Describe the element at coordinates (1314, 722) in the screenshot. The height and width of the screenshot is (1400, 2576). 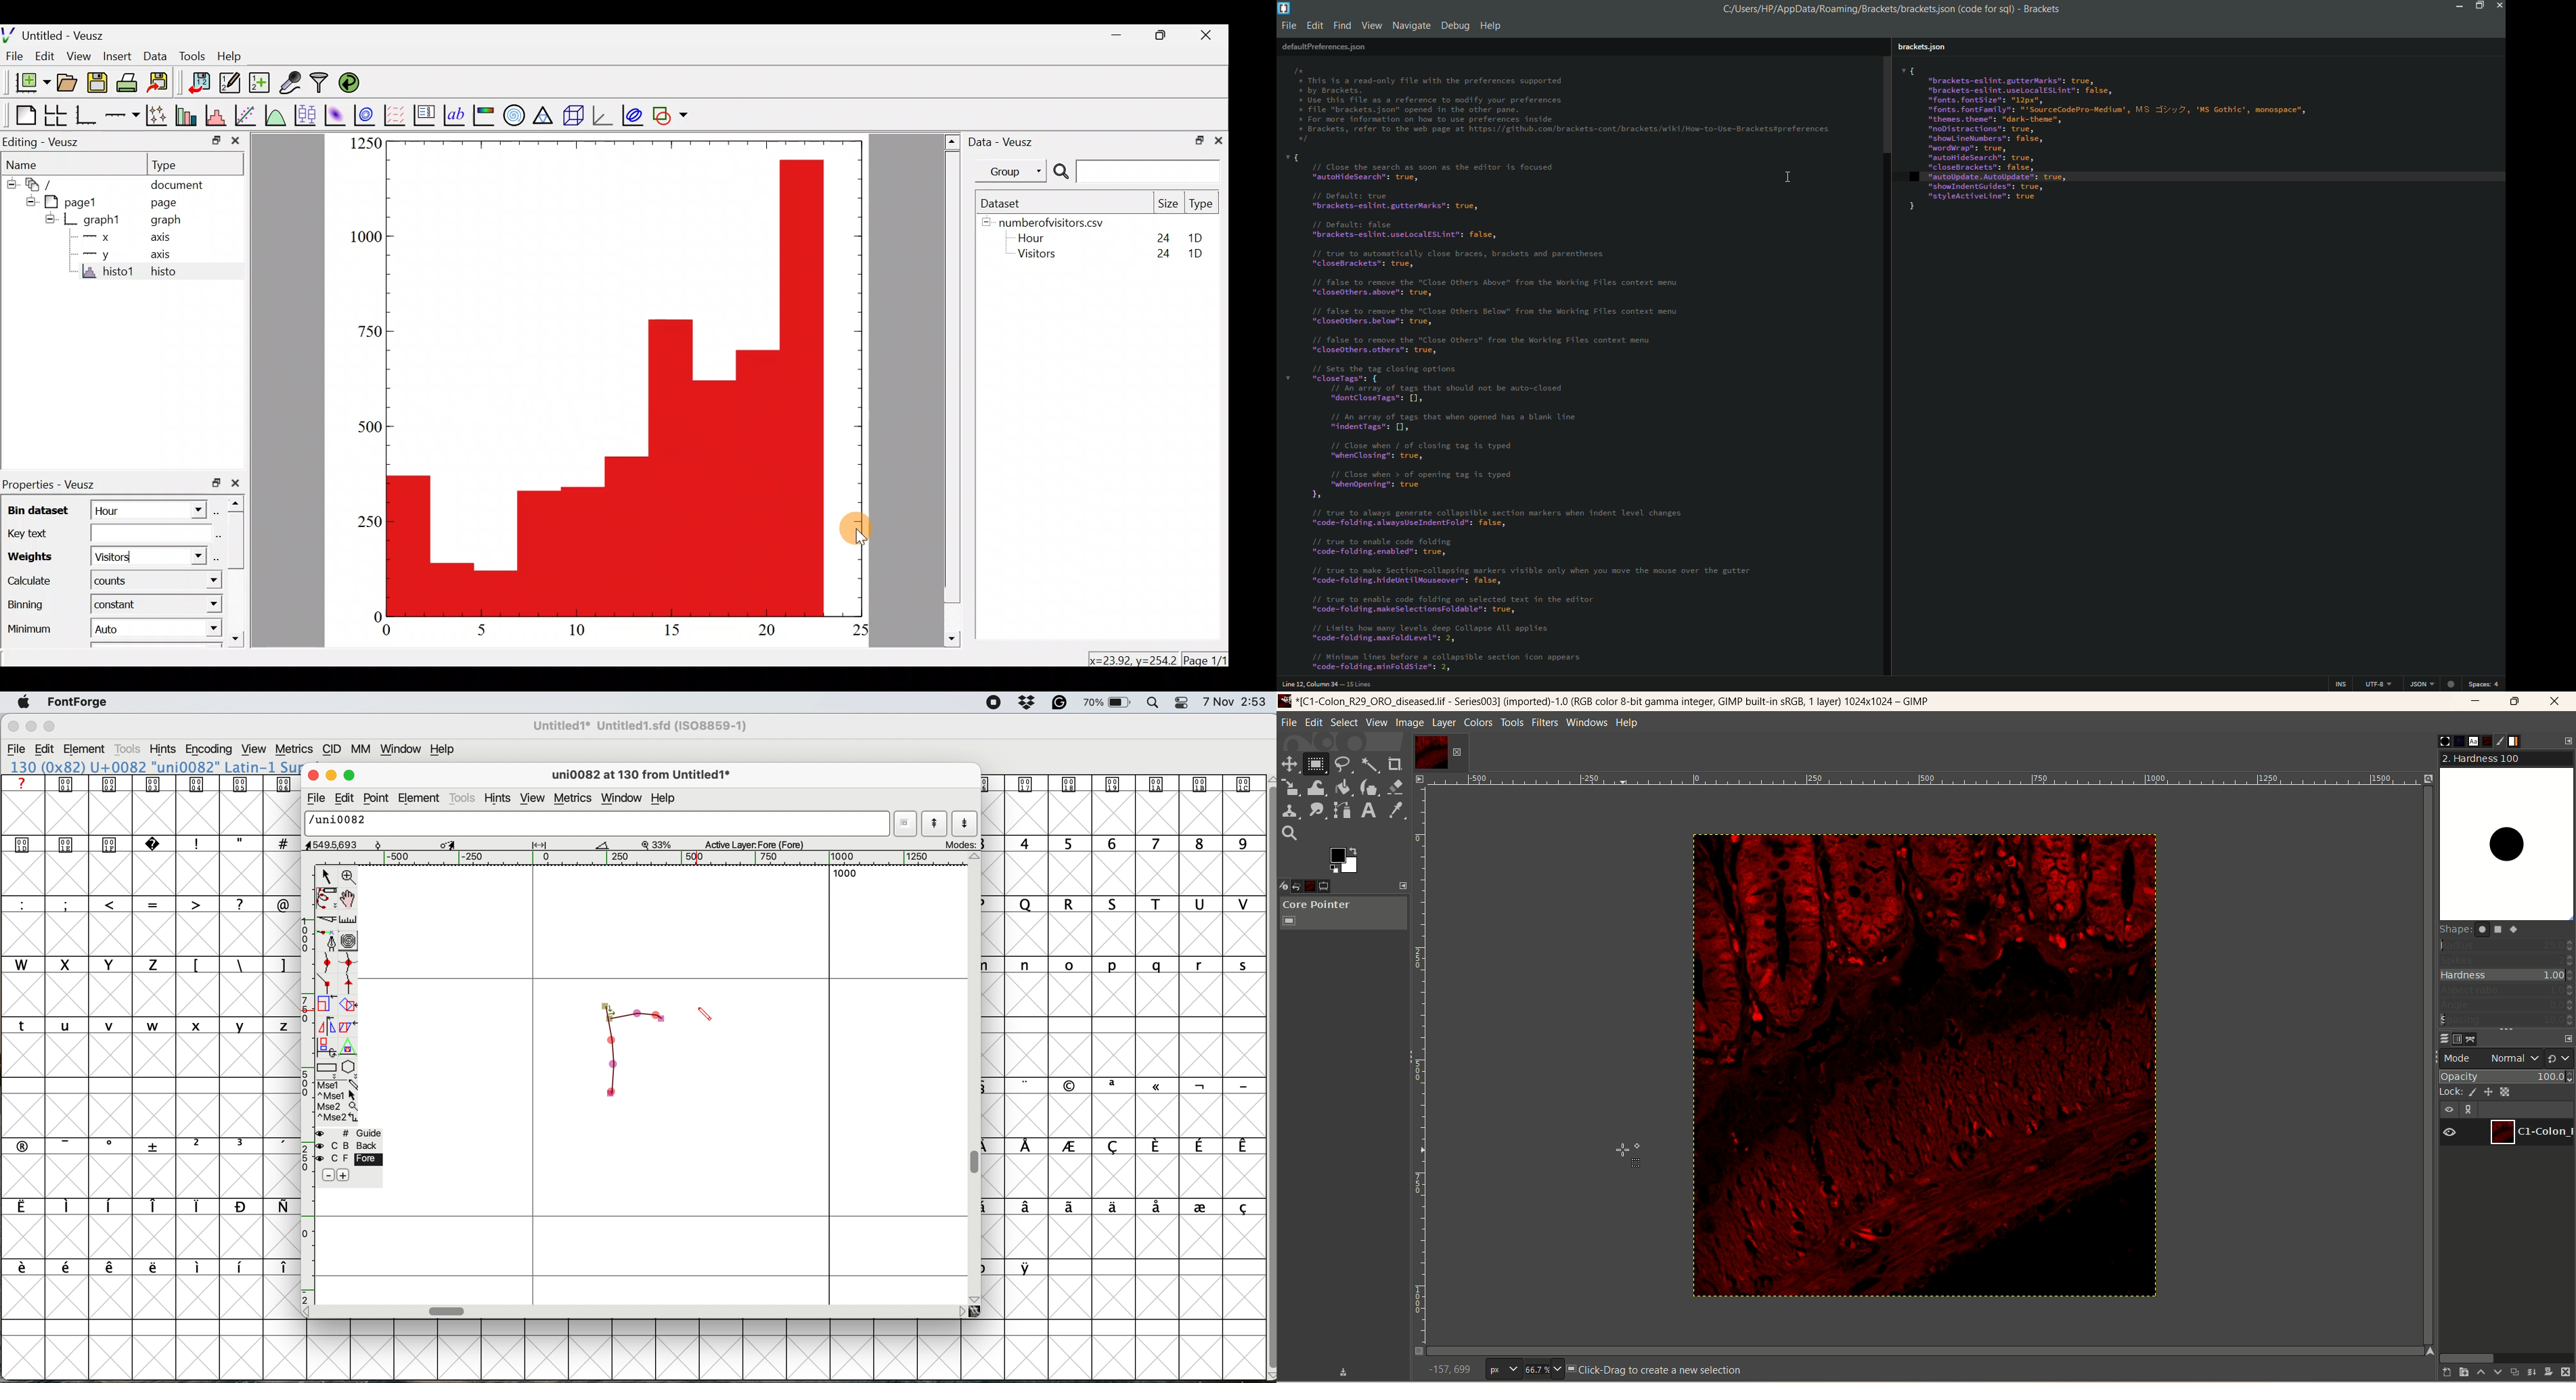
I see `edit` at that location.